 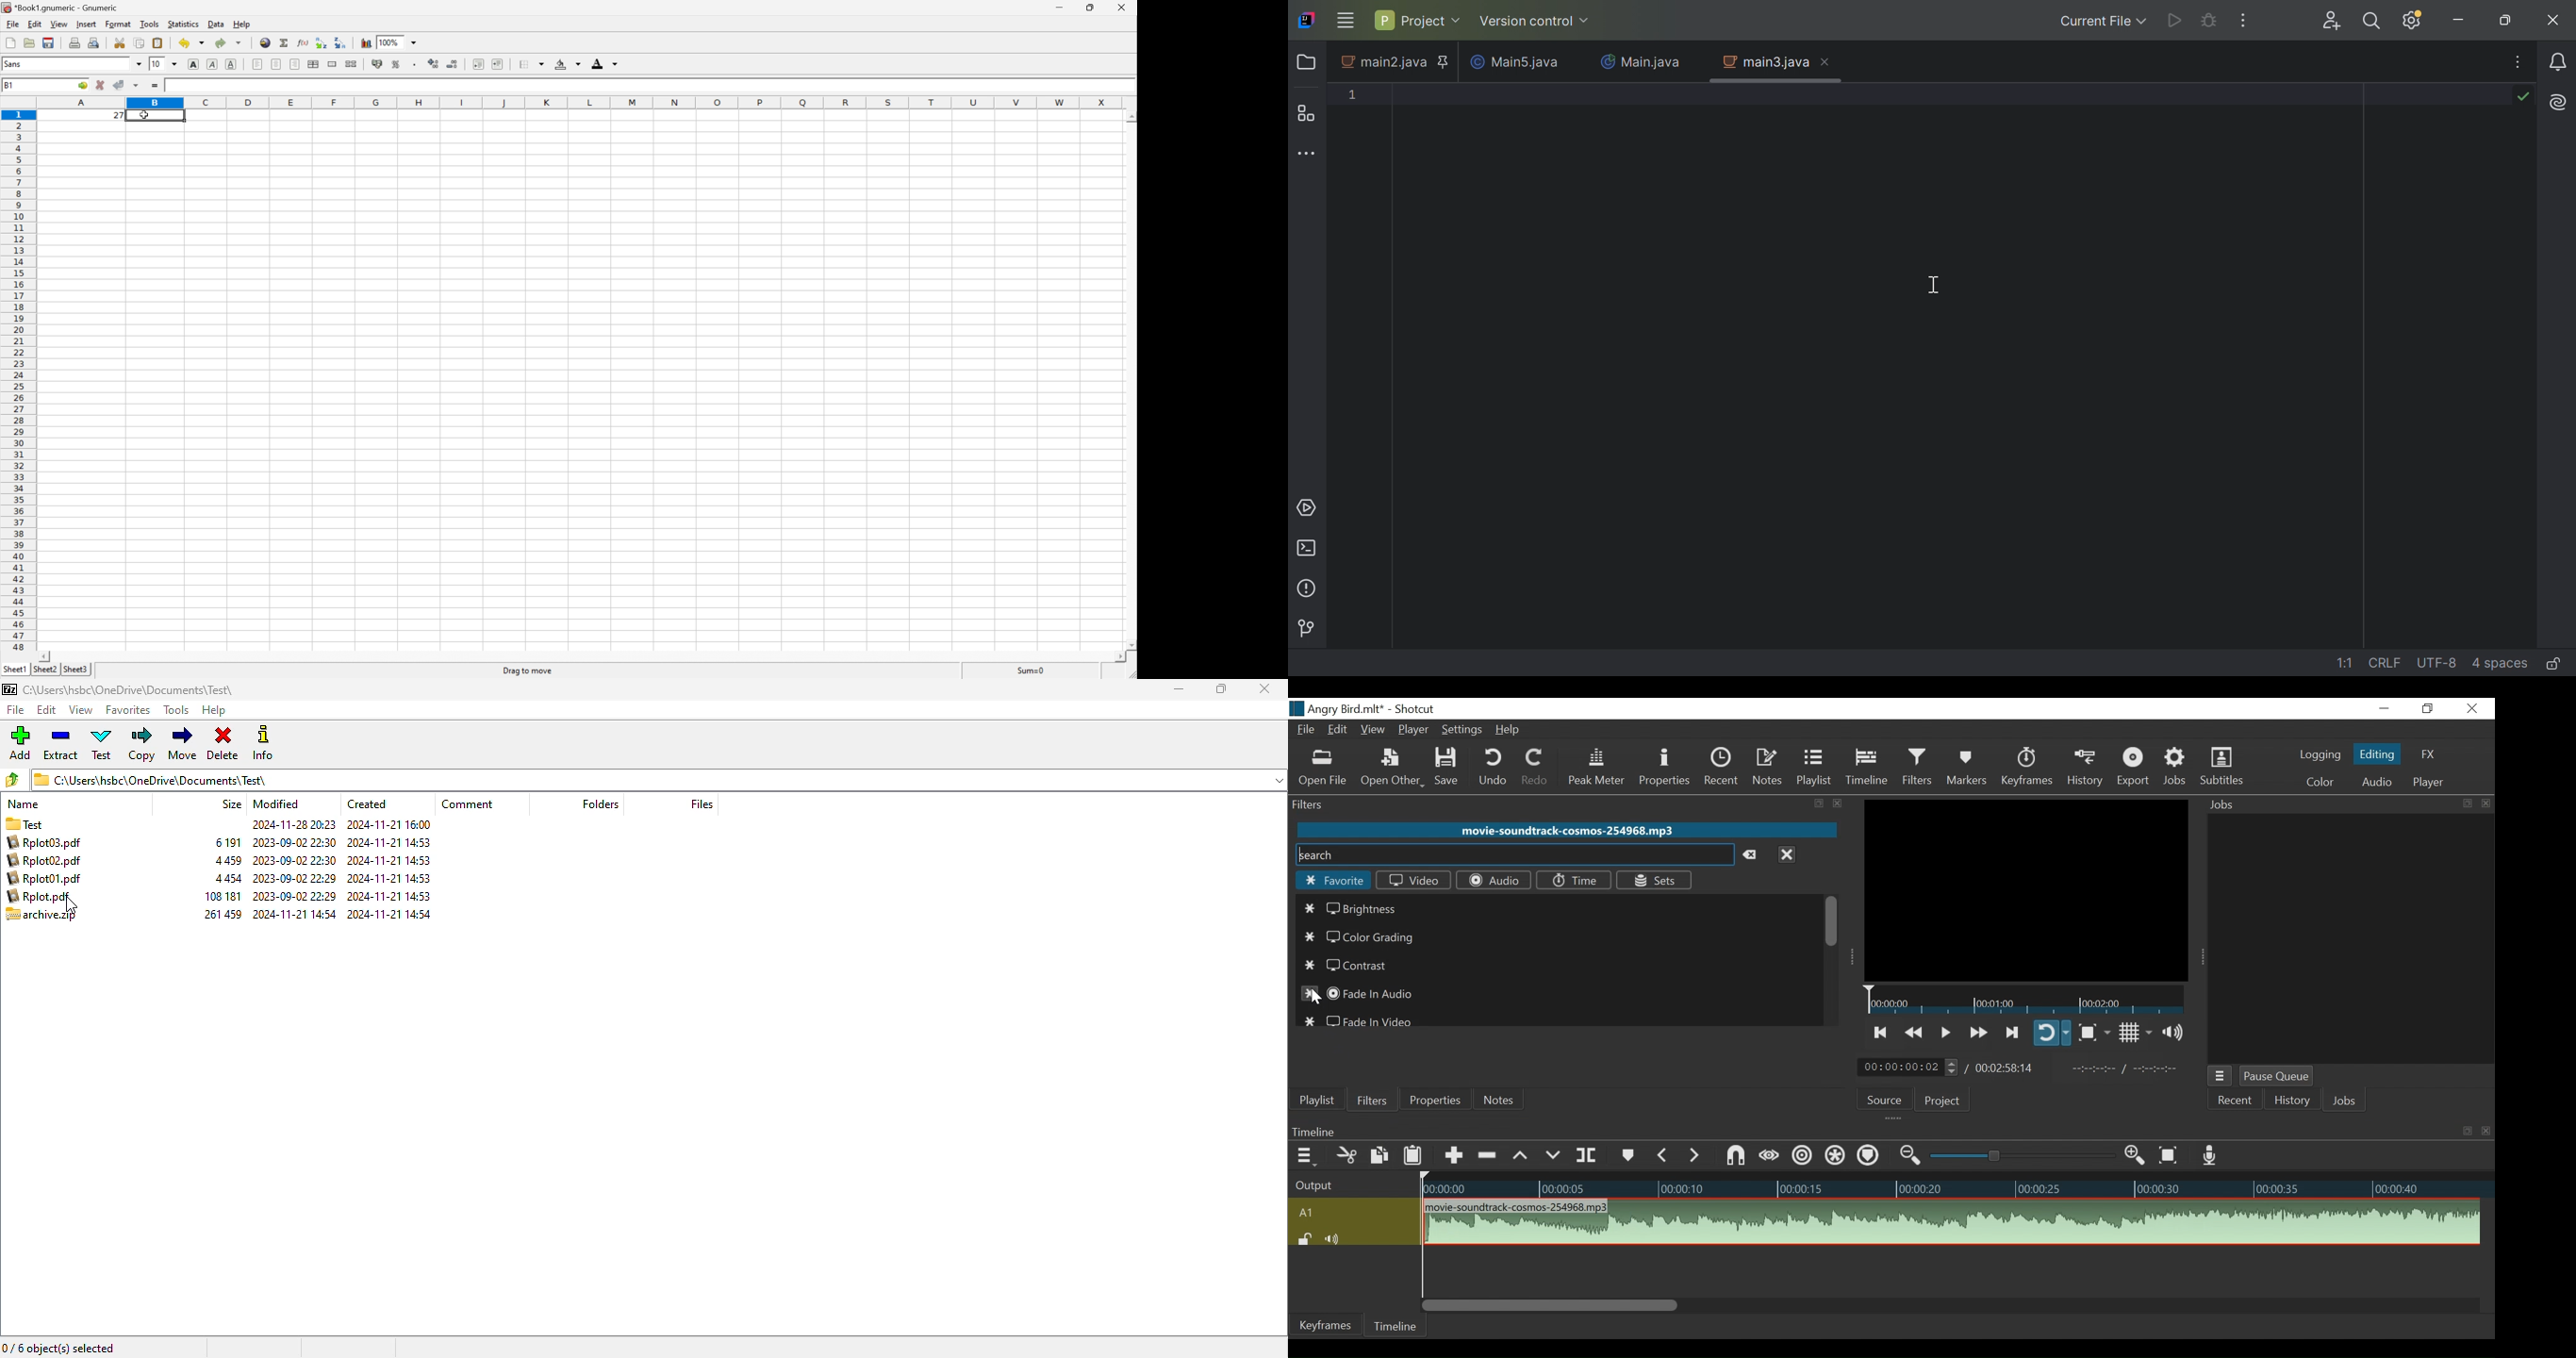 I want to click on Remove menu, so click(x=1786, y=856).